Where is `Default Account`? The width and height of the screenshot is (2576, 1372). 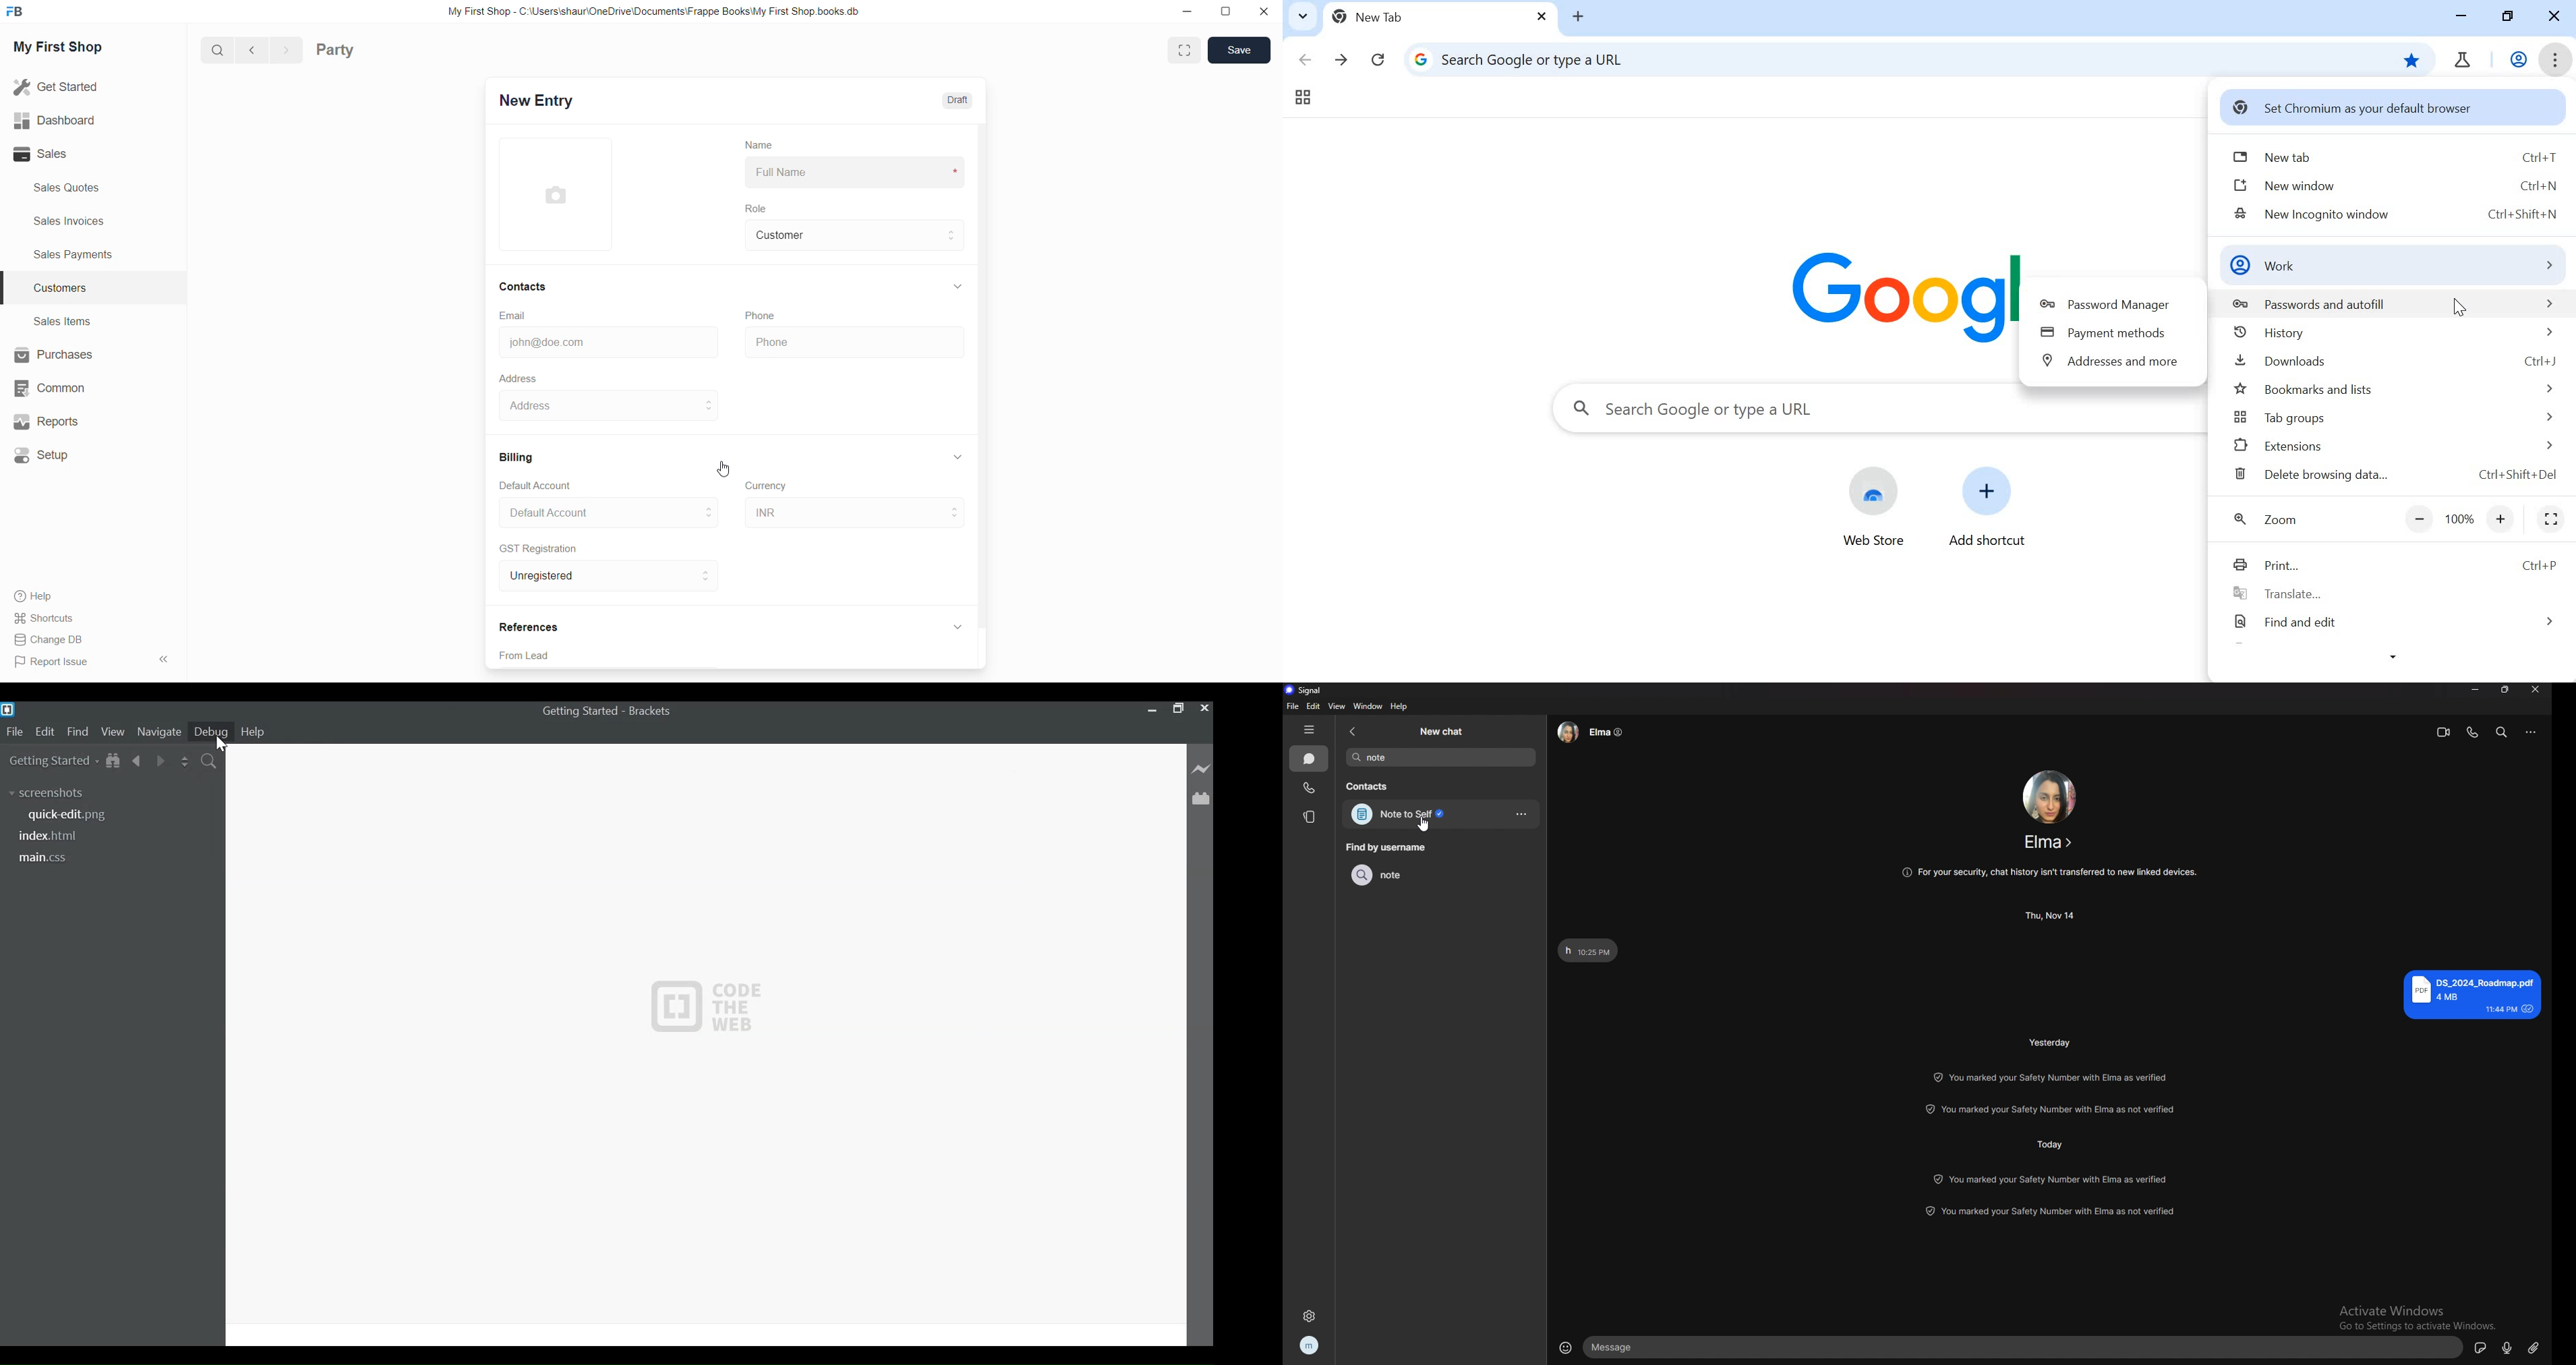 Default Account is located at coordinates (546, 484).